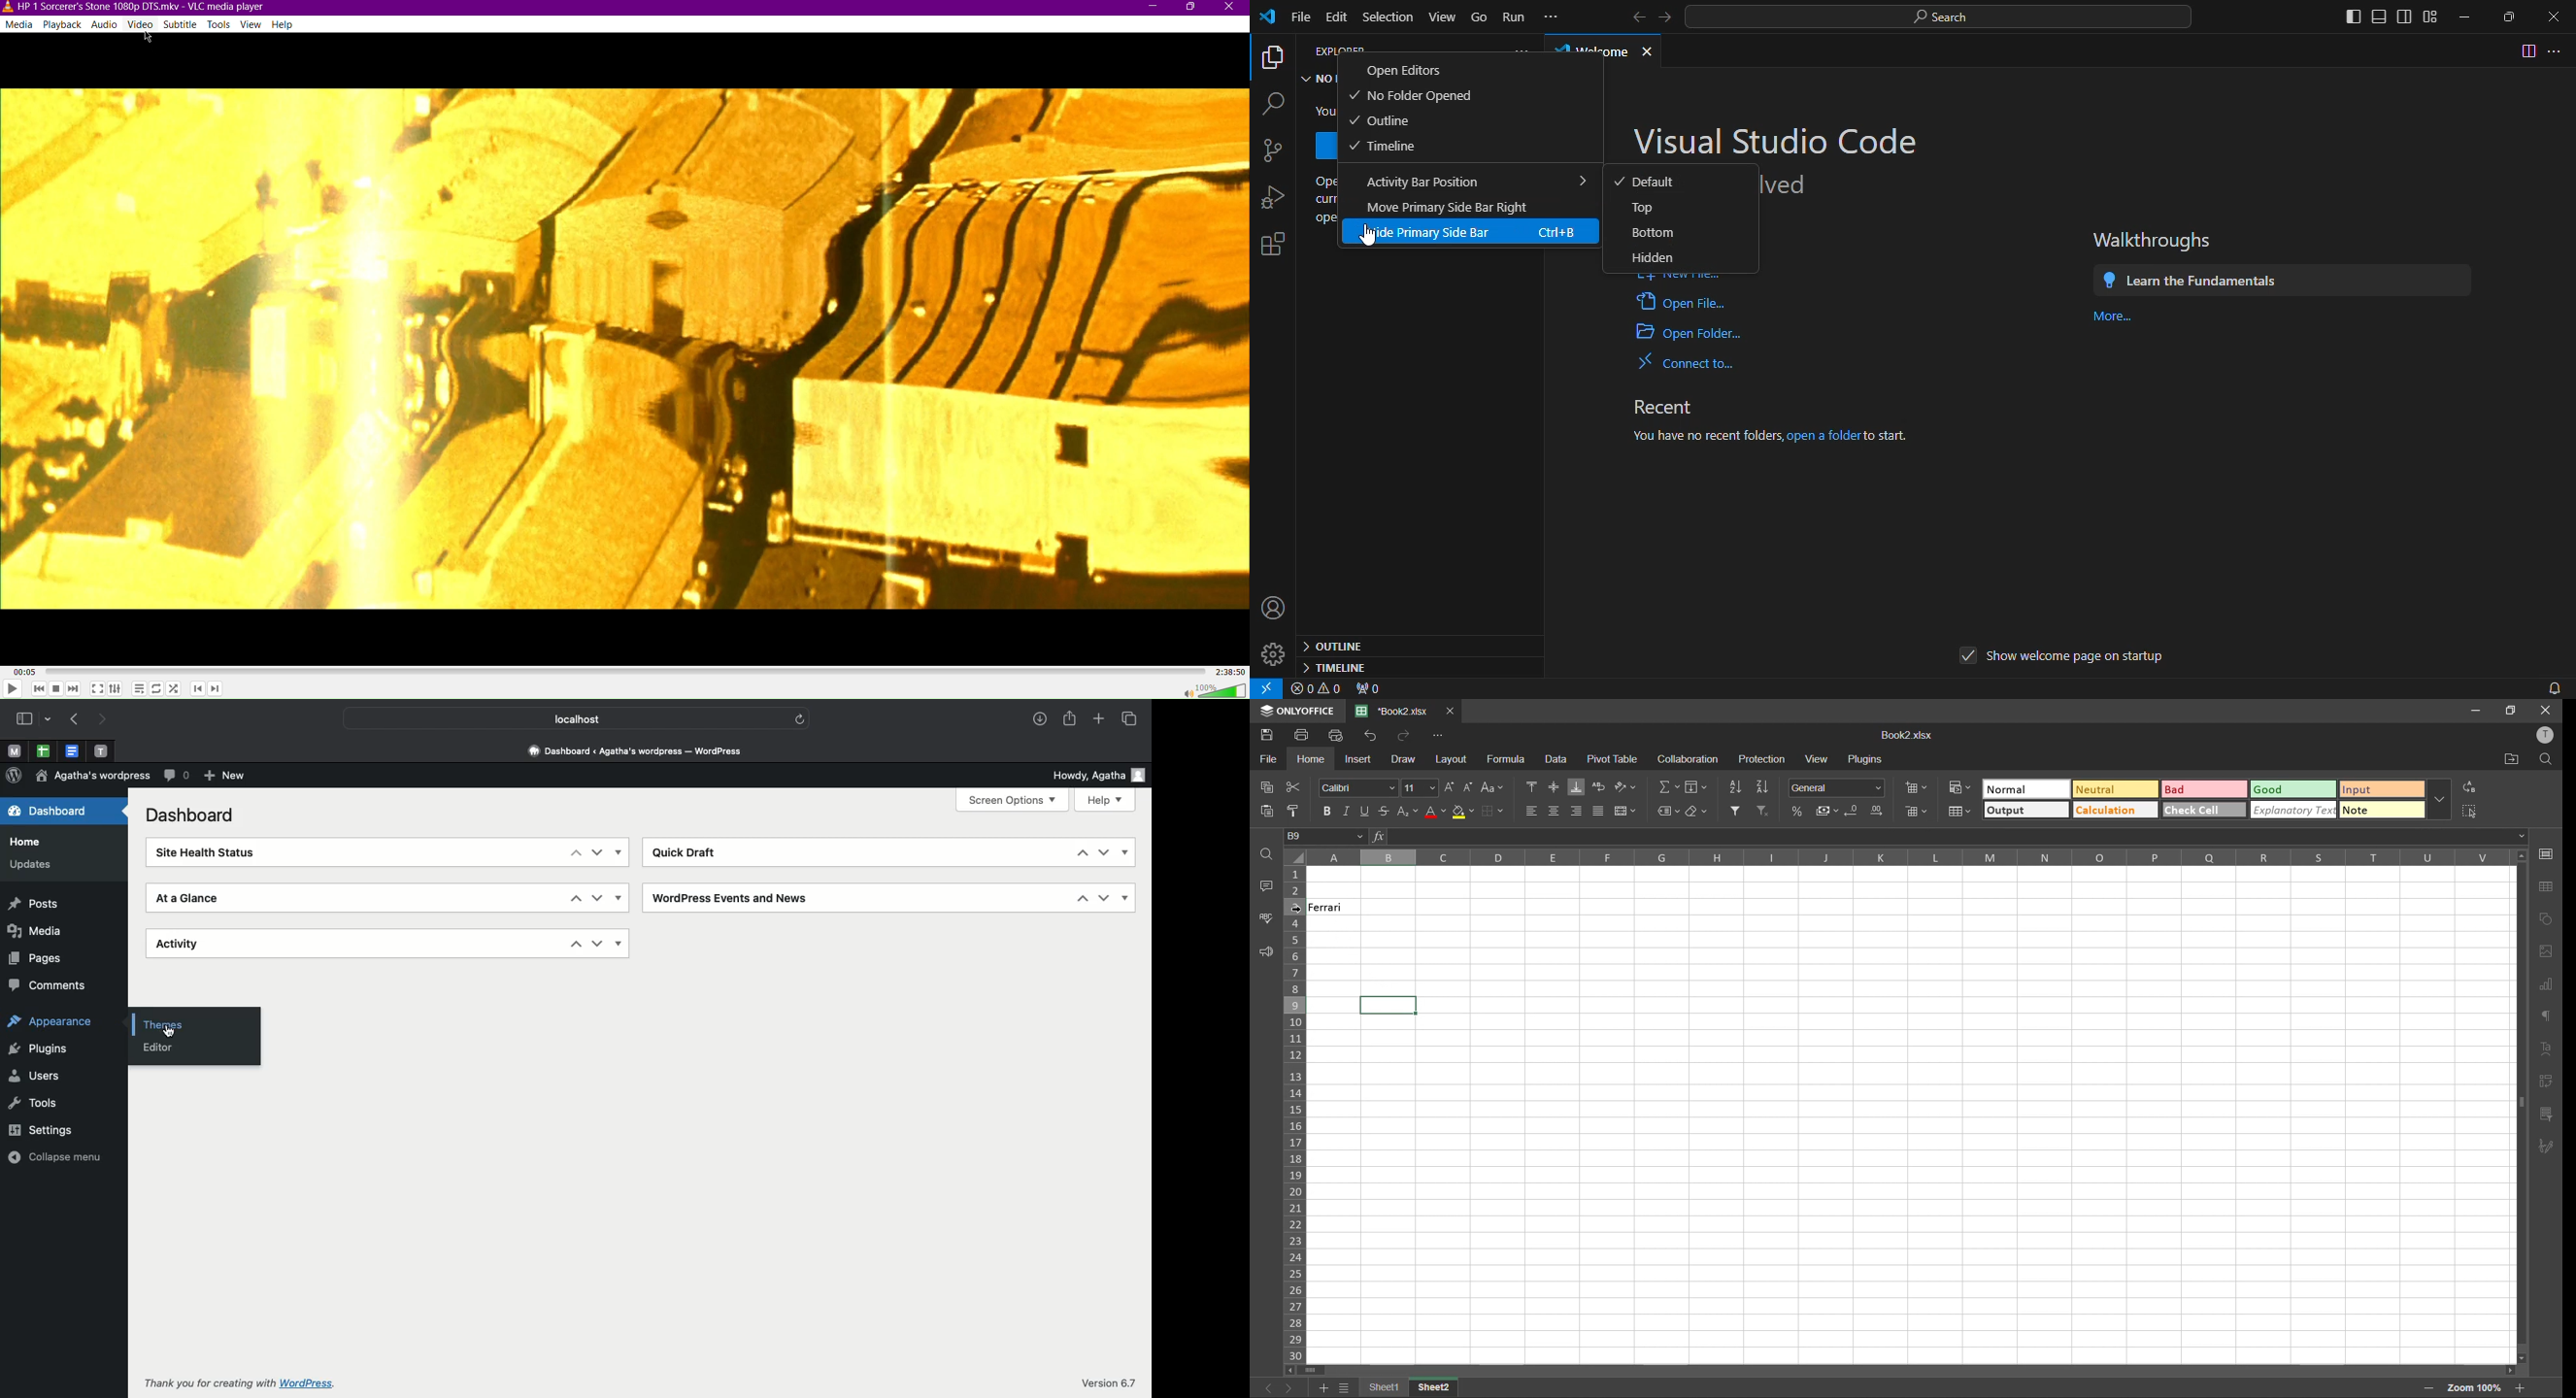 This screenshot has width=2576, height=1400. I want to click on visual studio code, so click(1778, 139).